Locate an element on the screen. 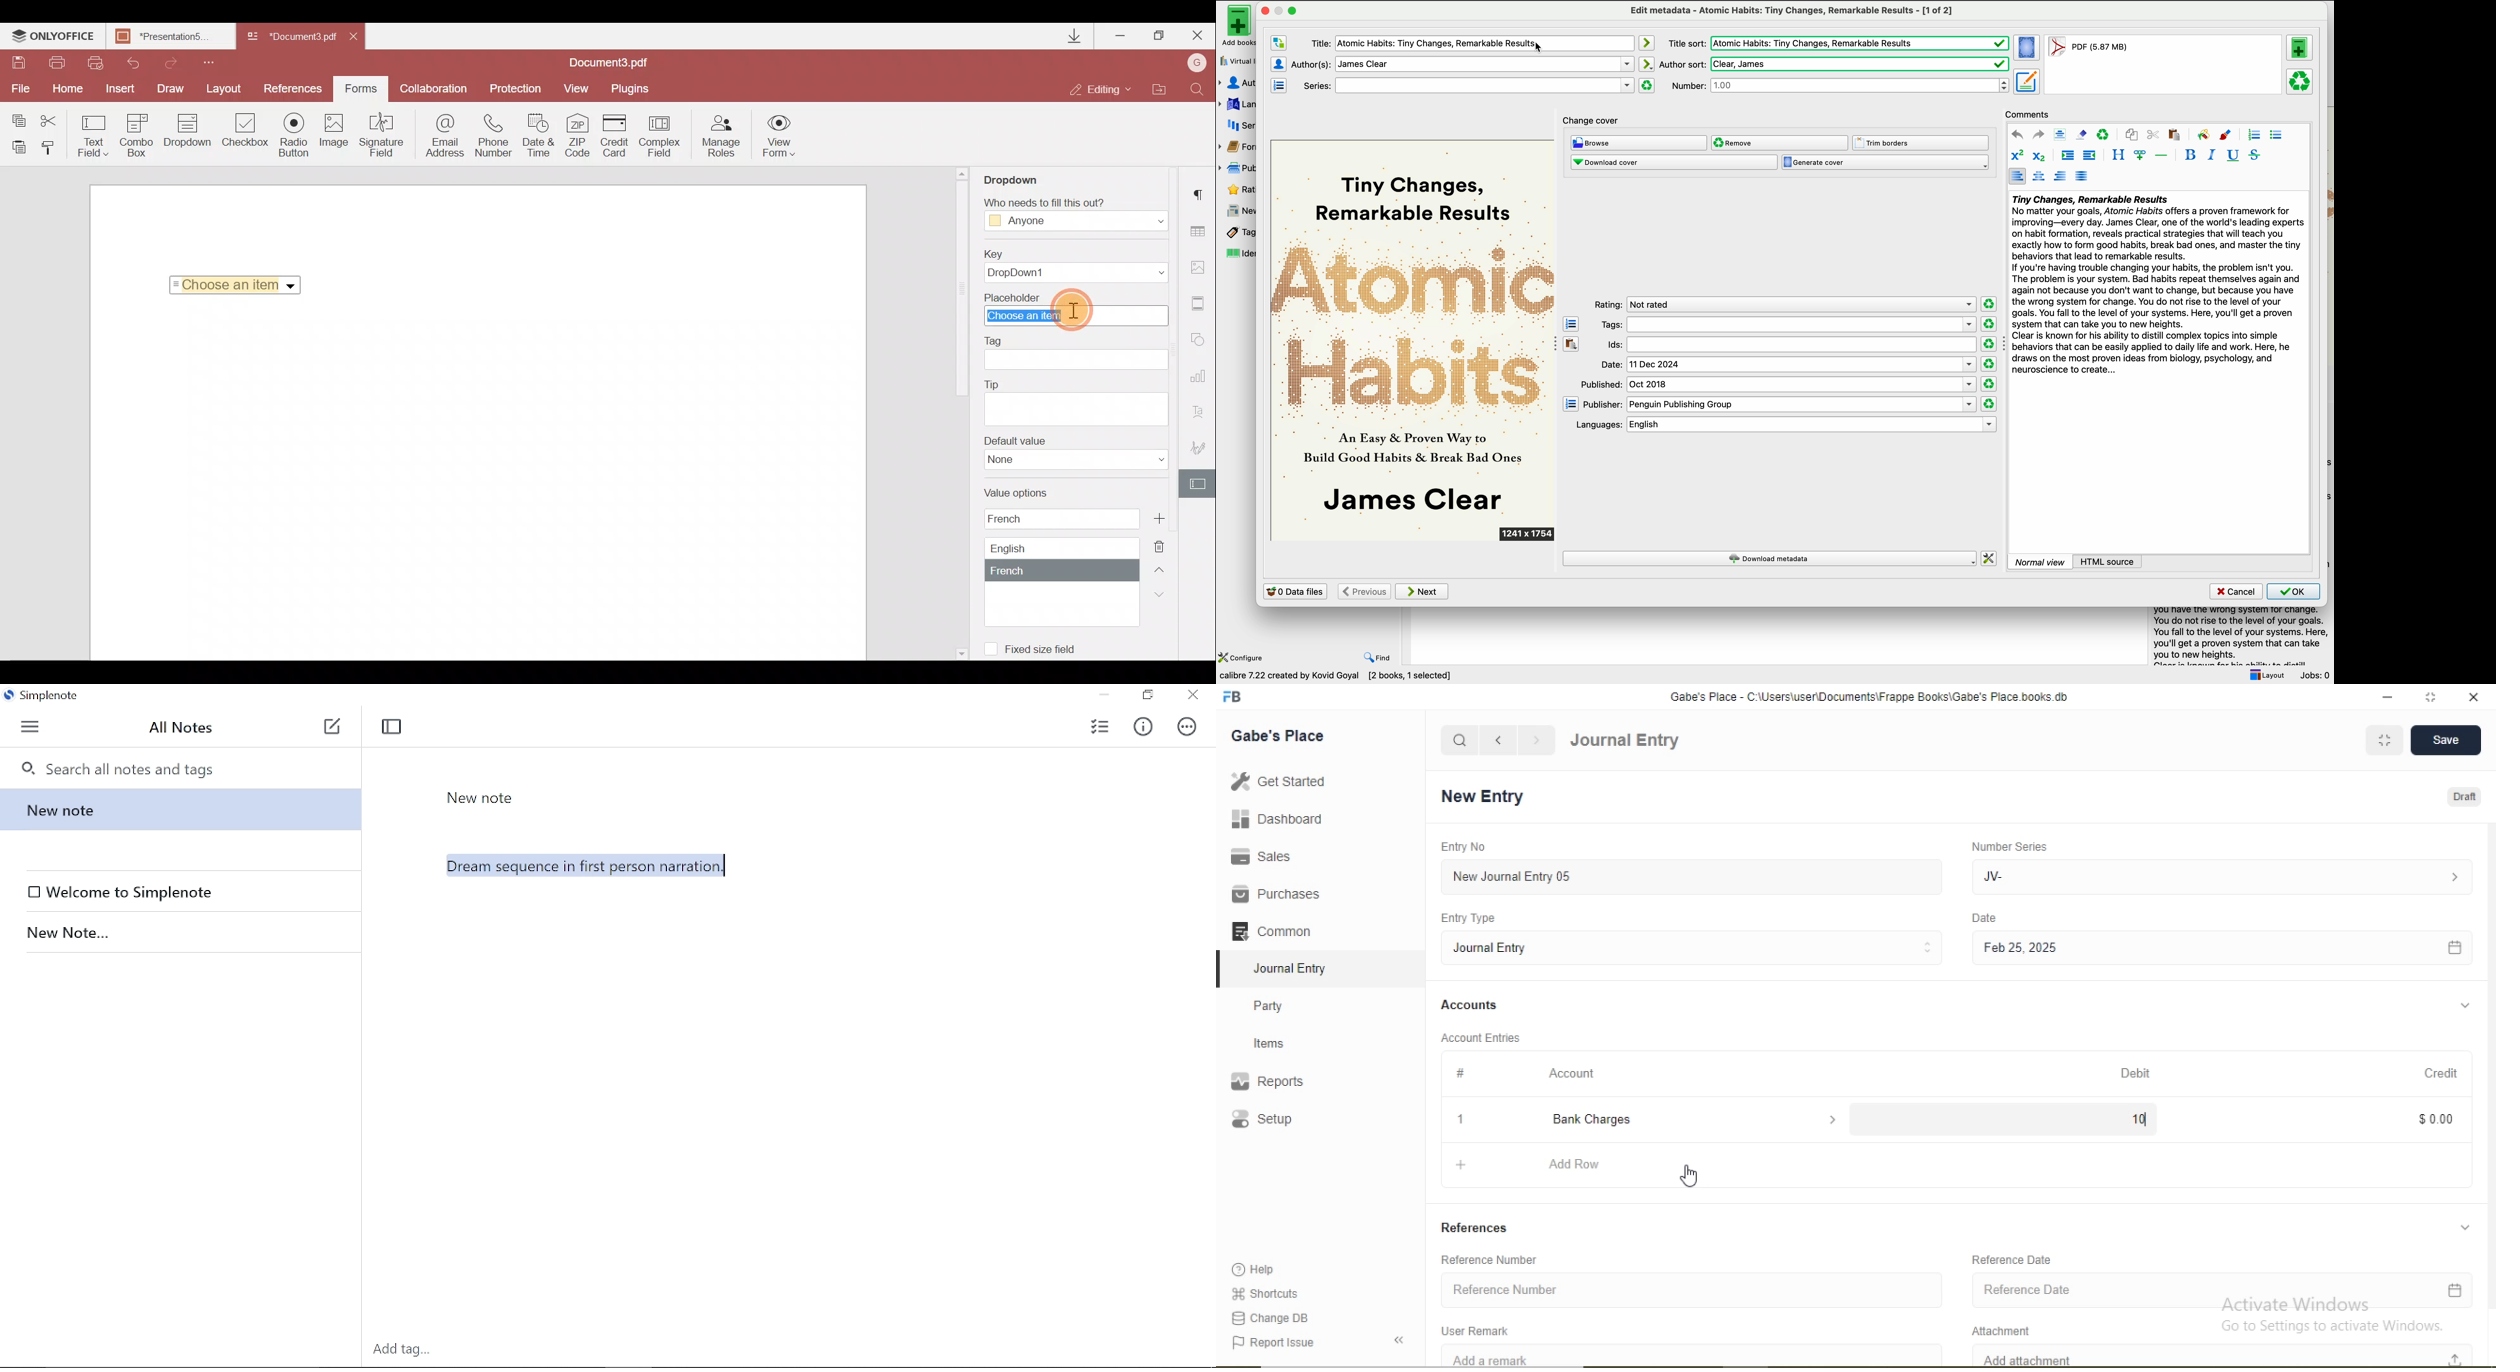  remove is located at coordinates (1780, 143).